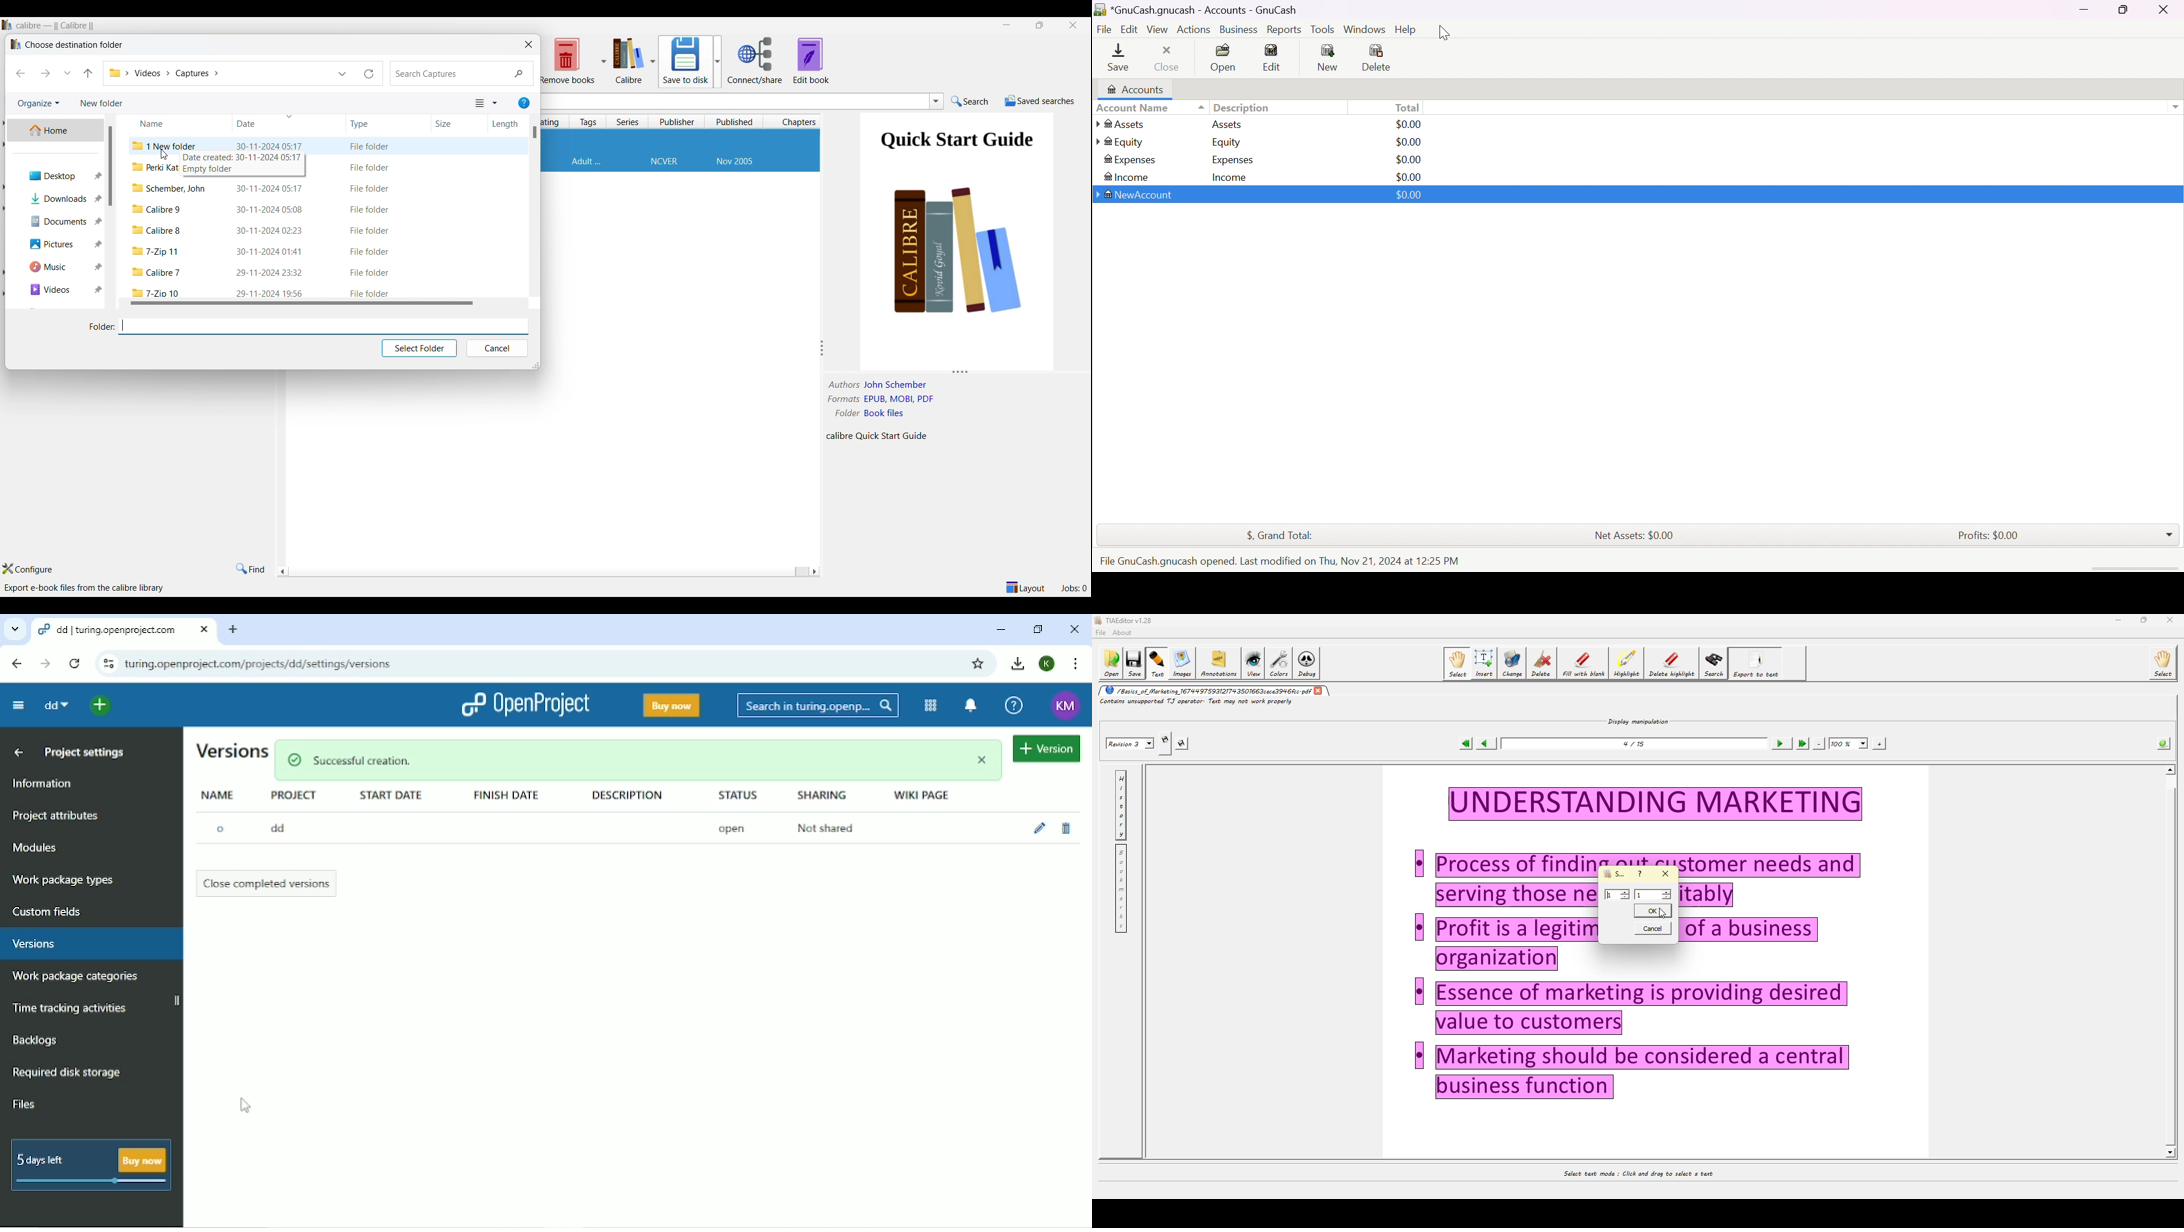  What do you see at coordinates (269, 146) in the screenshot?
I see `date ` at bounding box center [269, 146].